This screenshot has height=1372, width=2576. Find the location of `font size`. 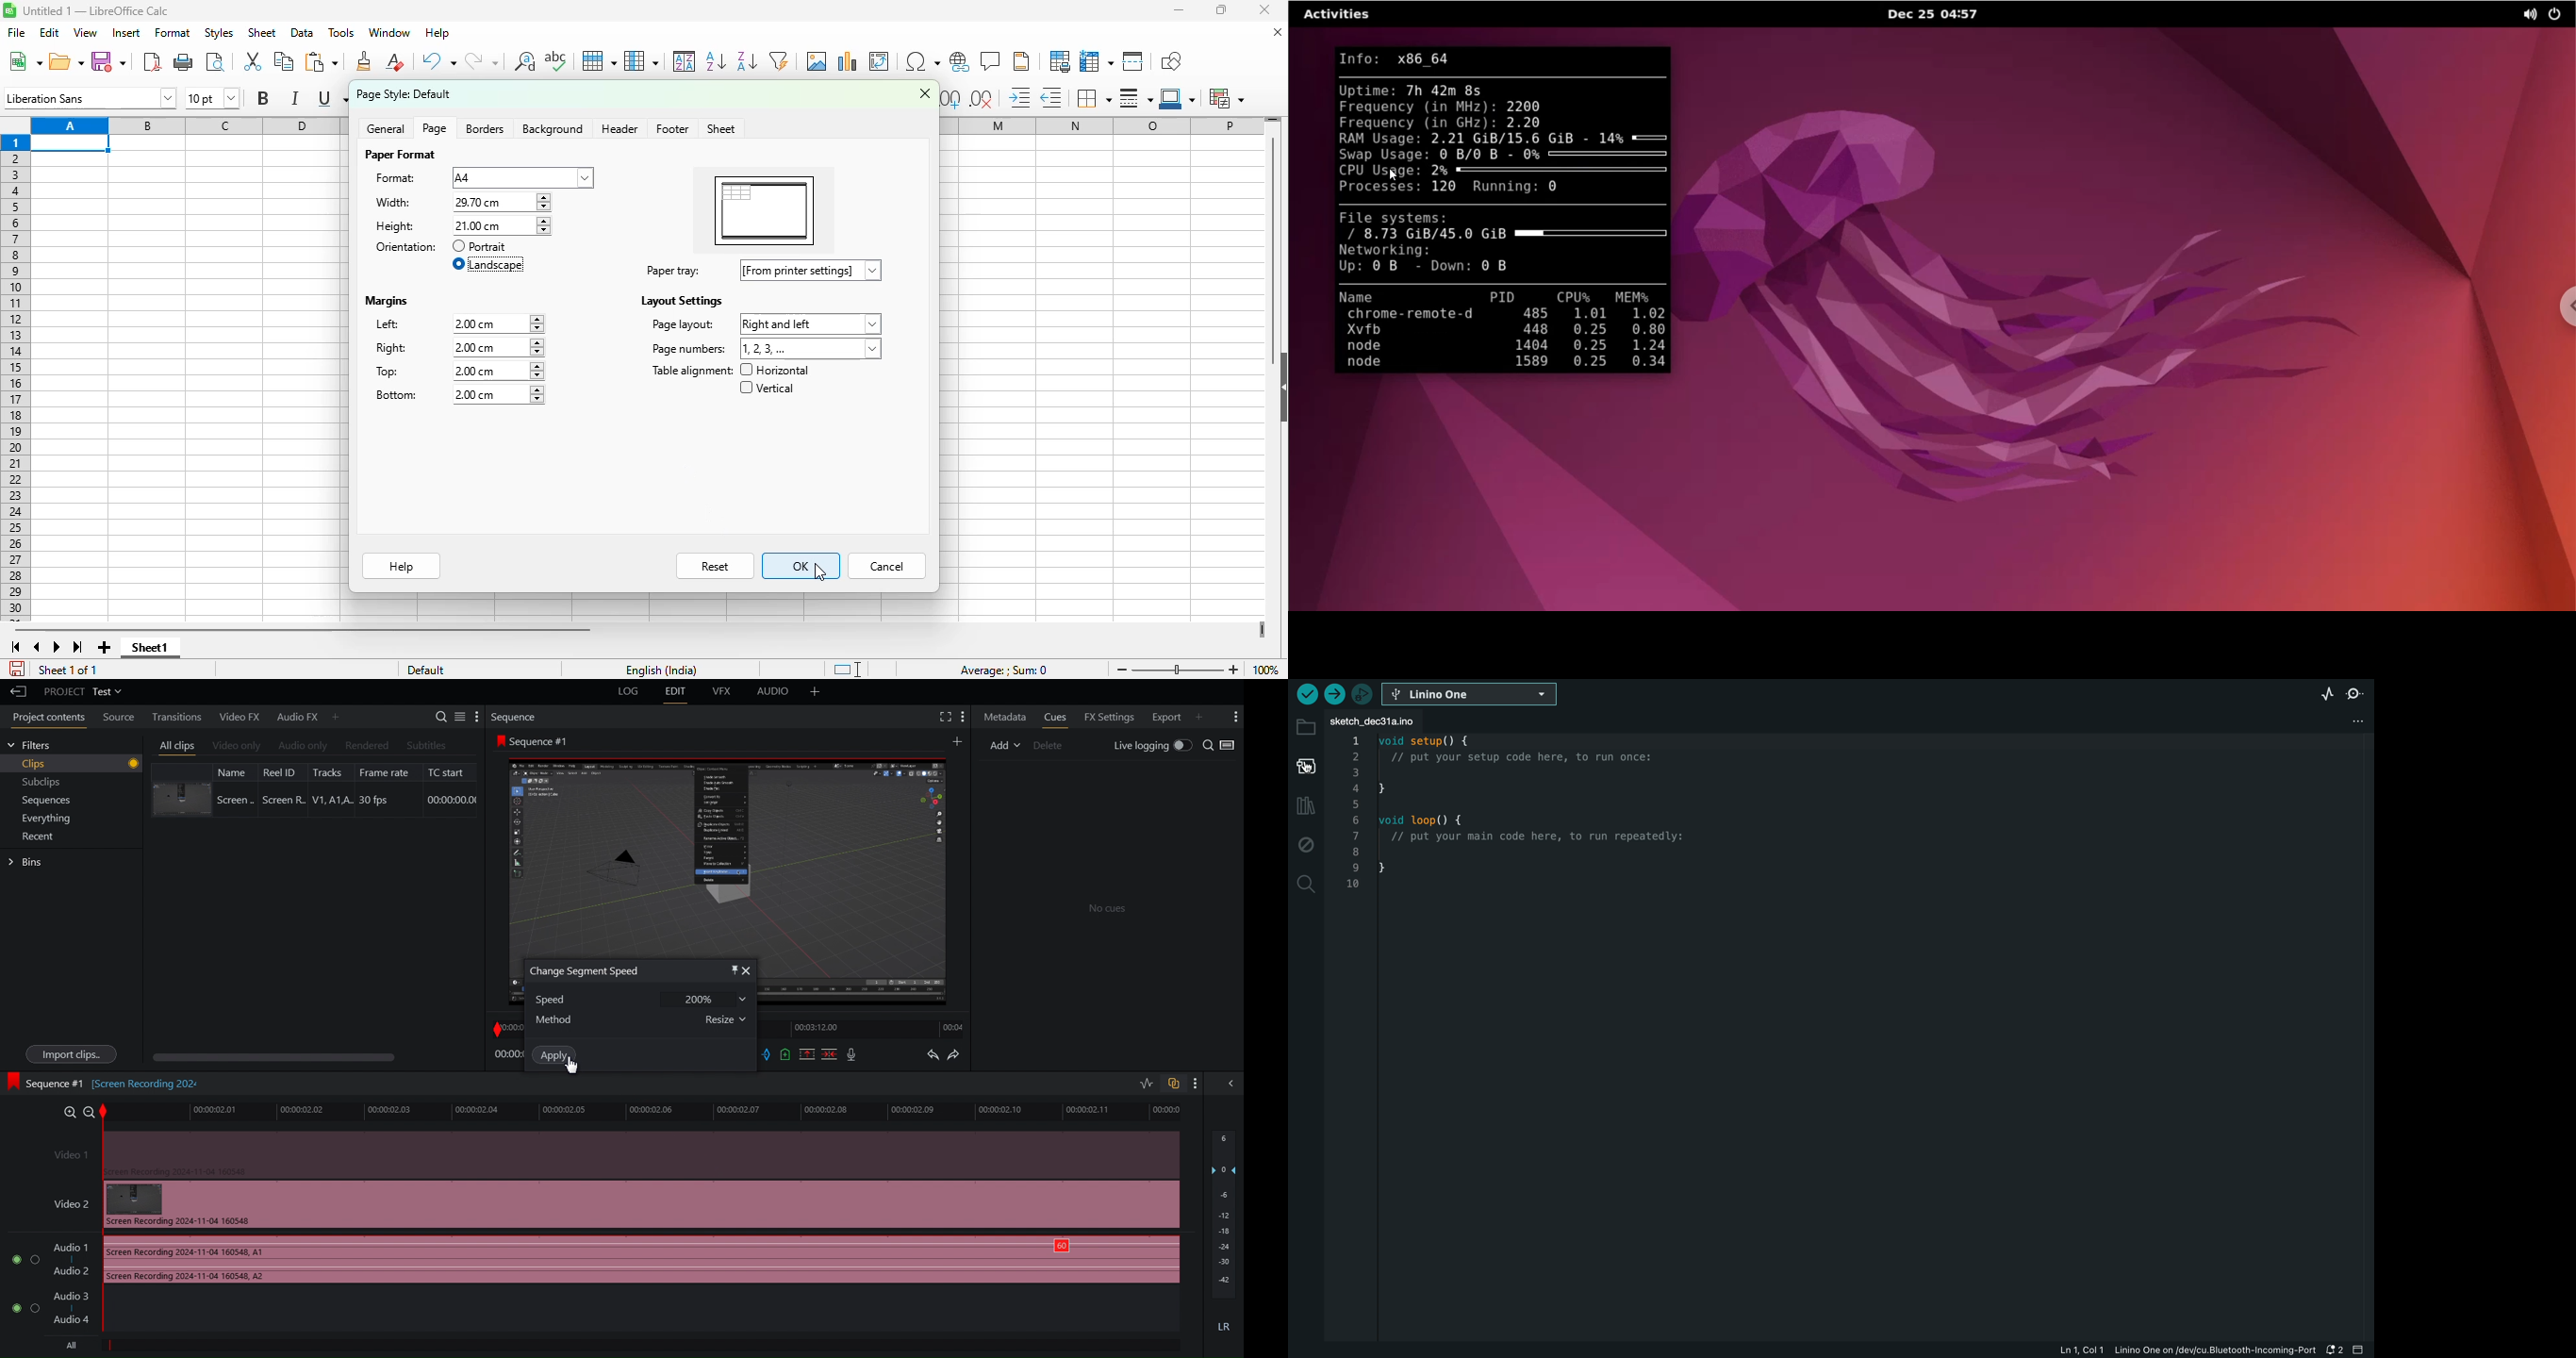

font size is located at coordinates (213, 97).